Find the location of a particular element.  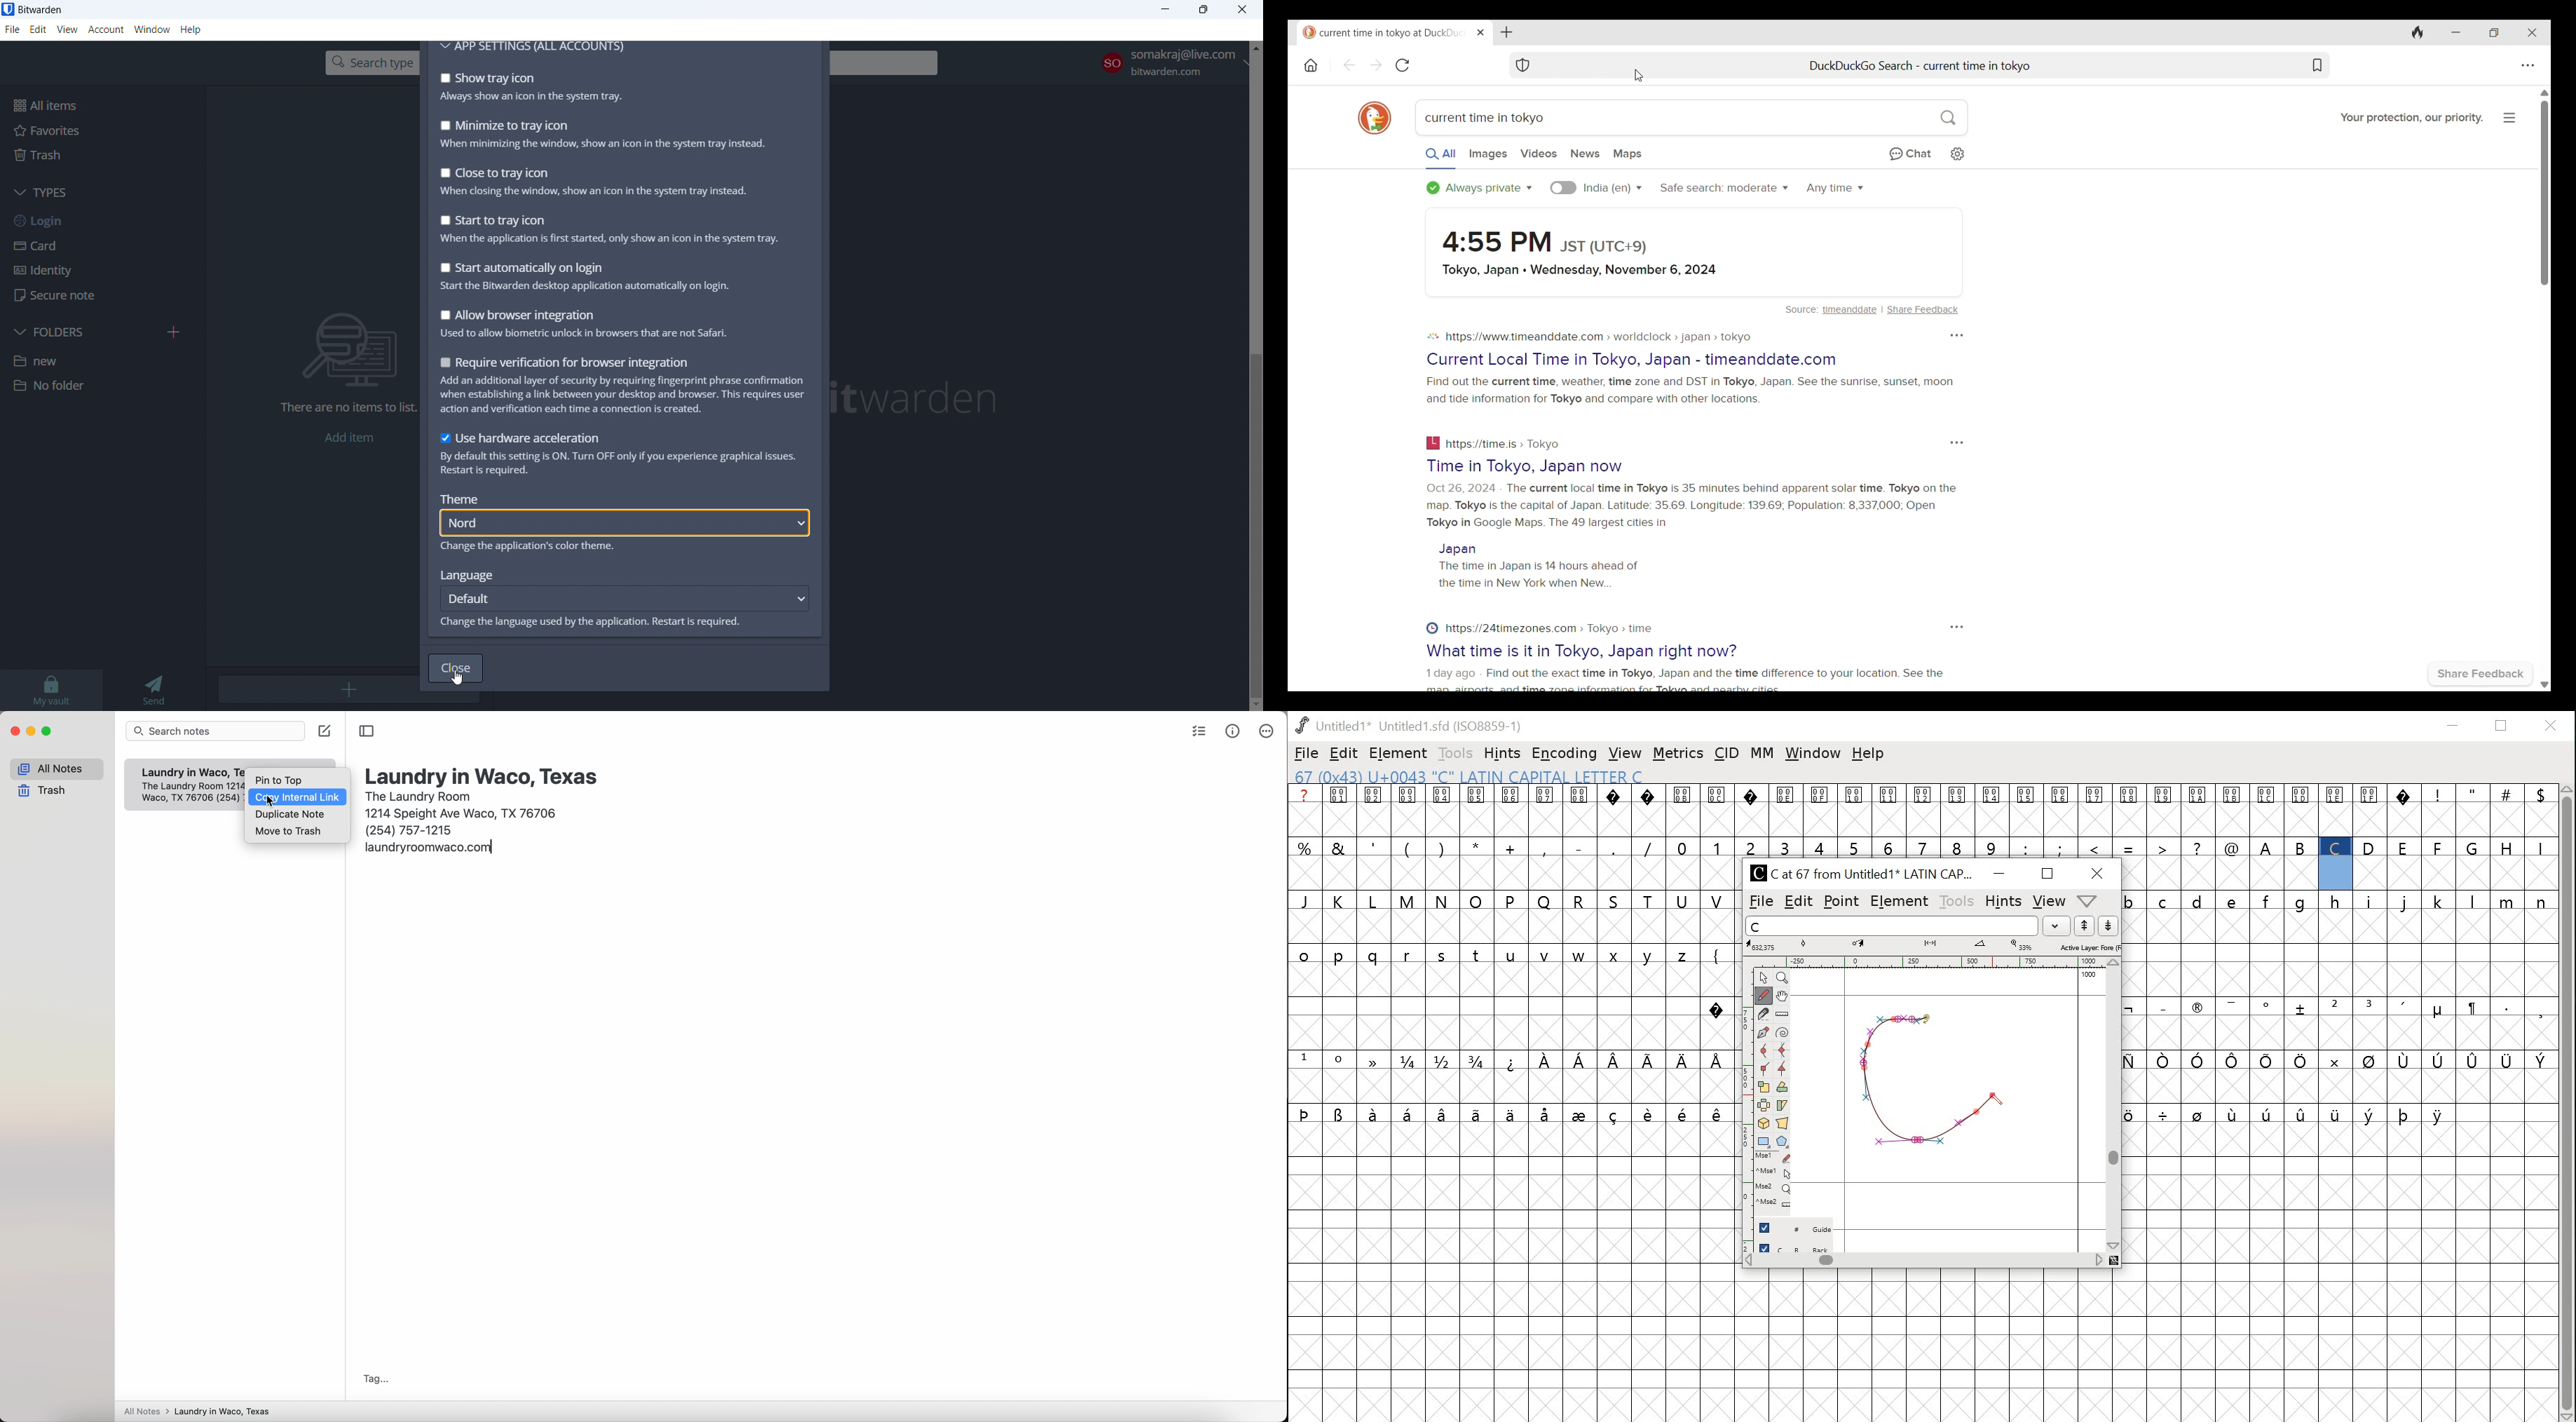

searching for file vector icon is located at coordinates (351, 351).